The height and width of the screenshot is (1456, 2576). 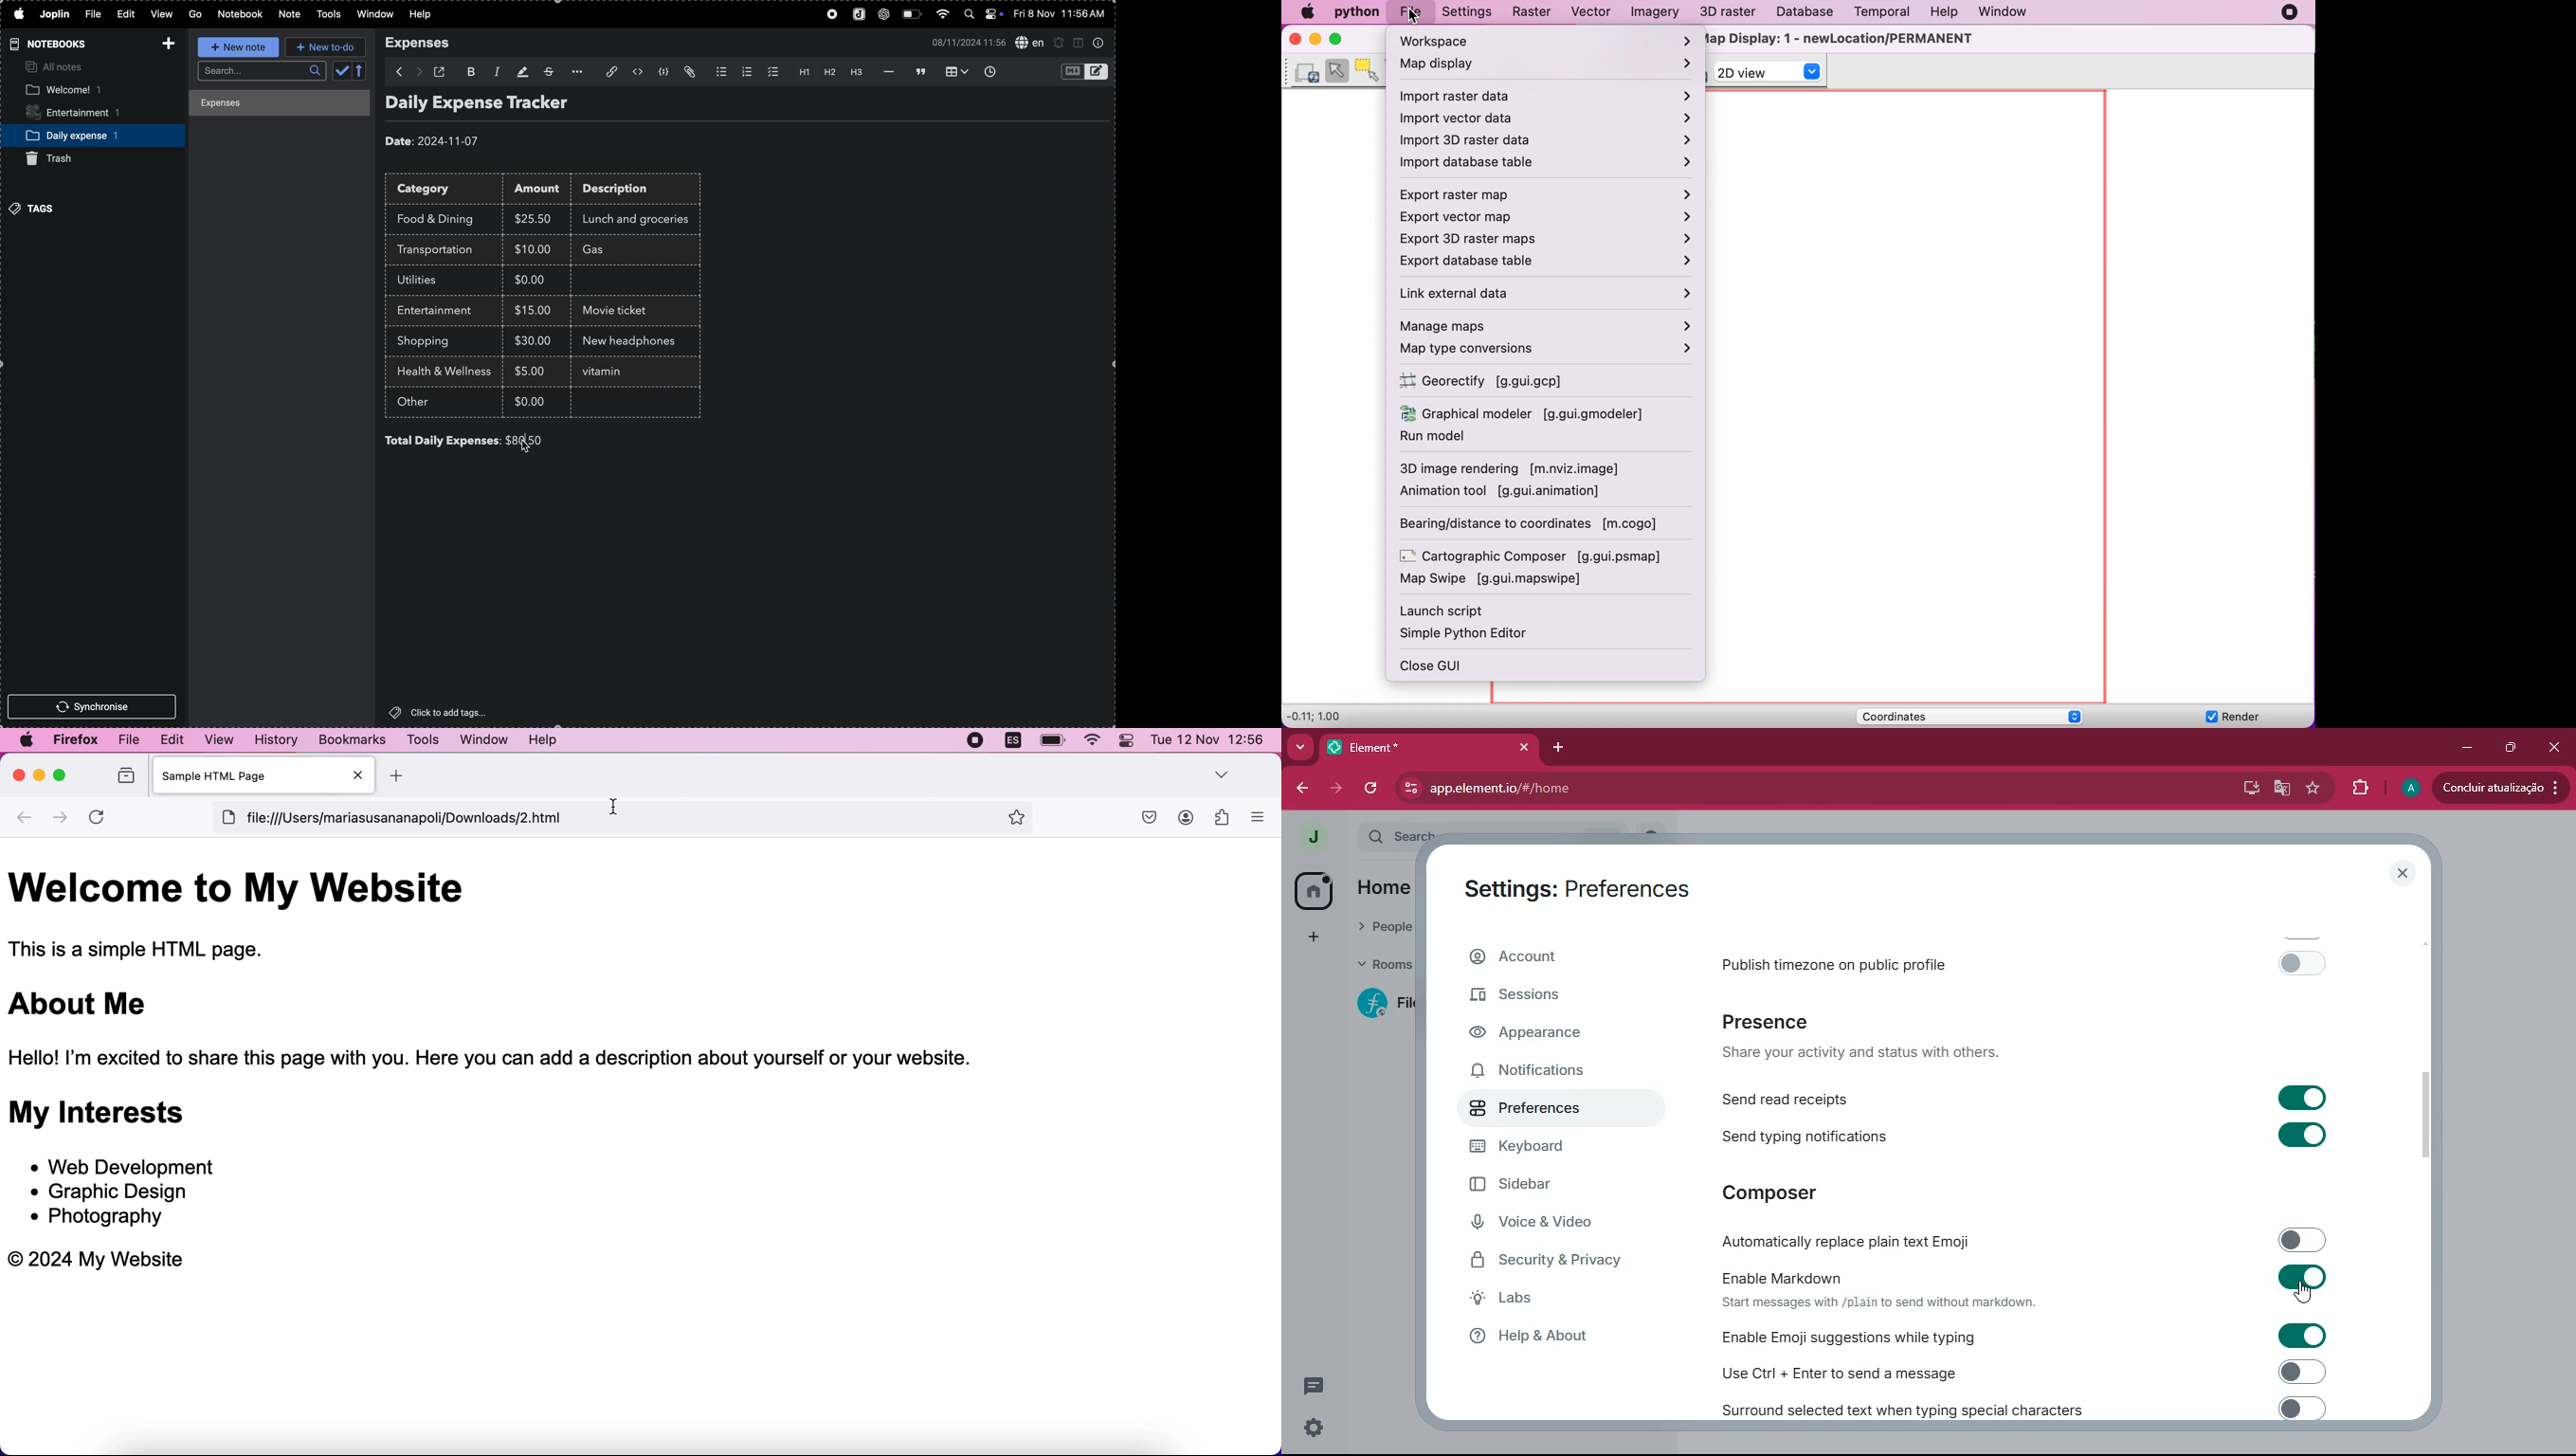 I want to click on table view, so click(x=953, y=72).